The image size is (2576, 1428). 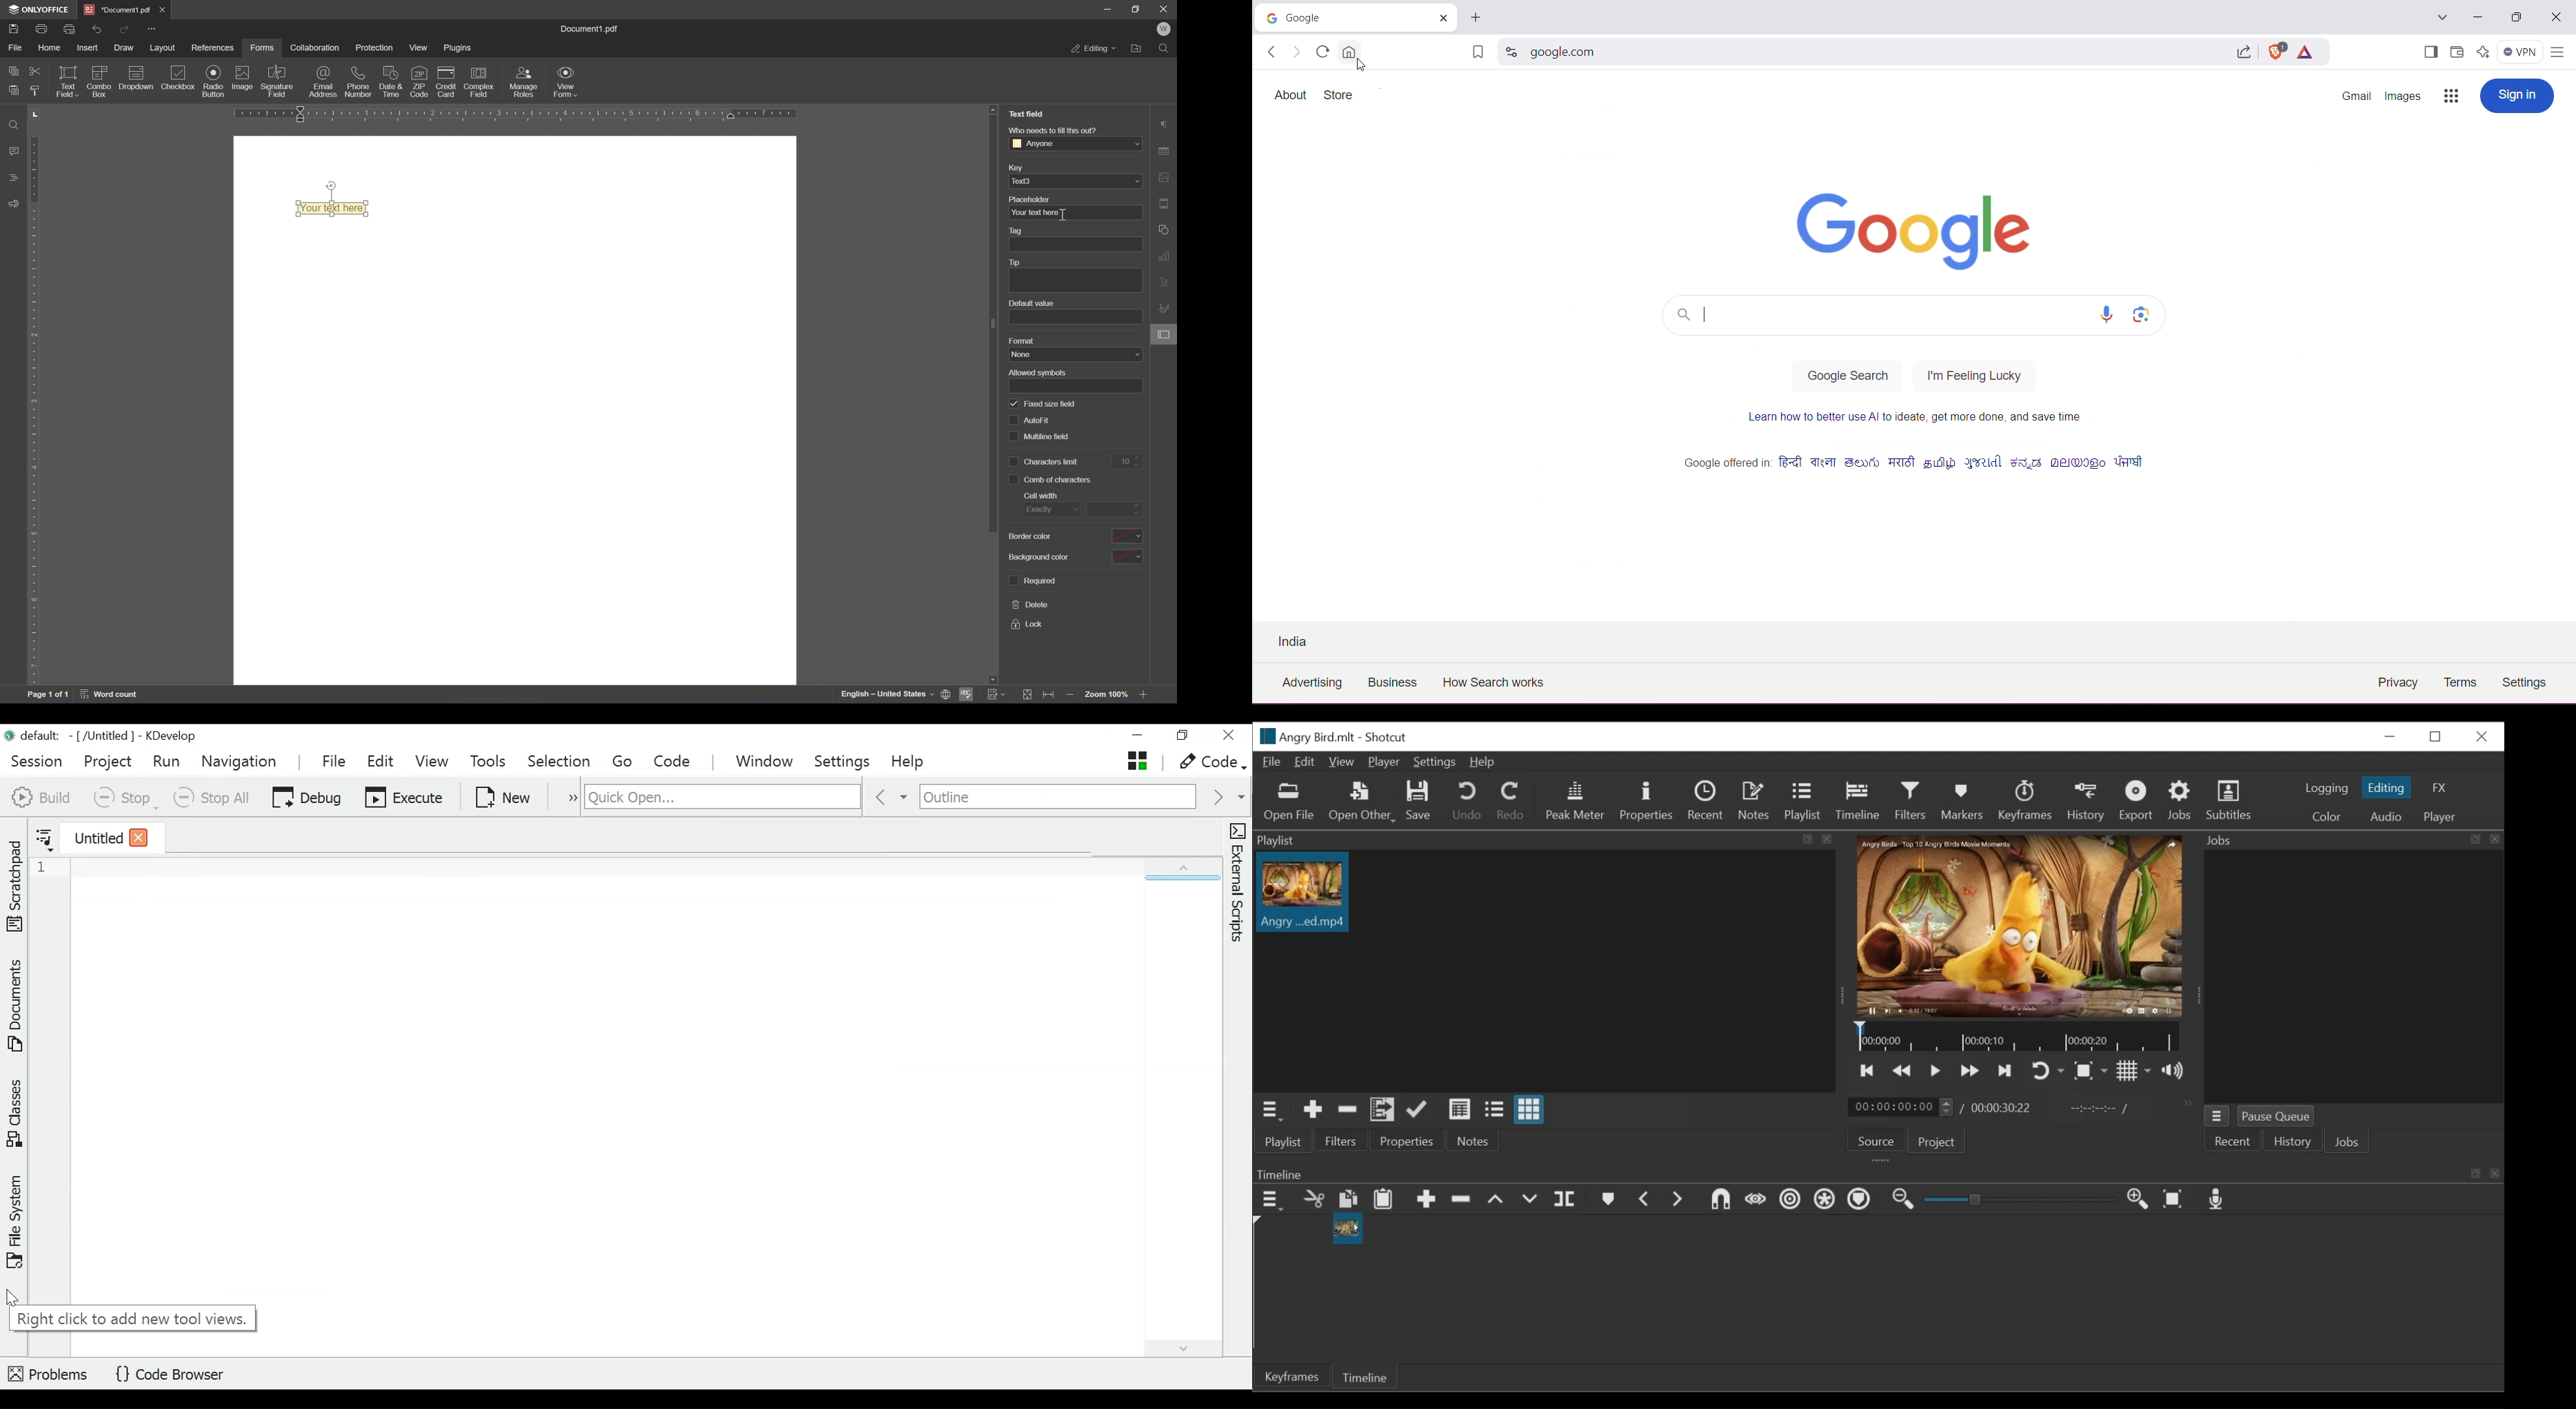 I want to click on Keyframes, so click(x=2027, y=800).